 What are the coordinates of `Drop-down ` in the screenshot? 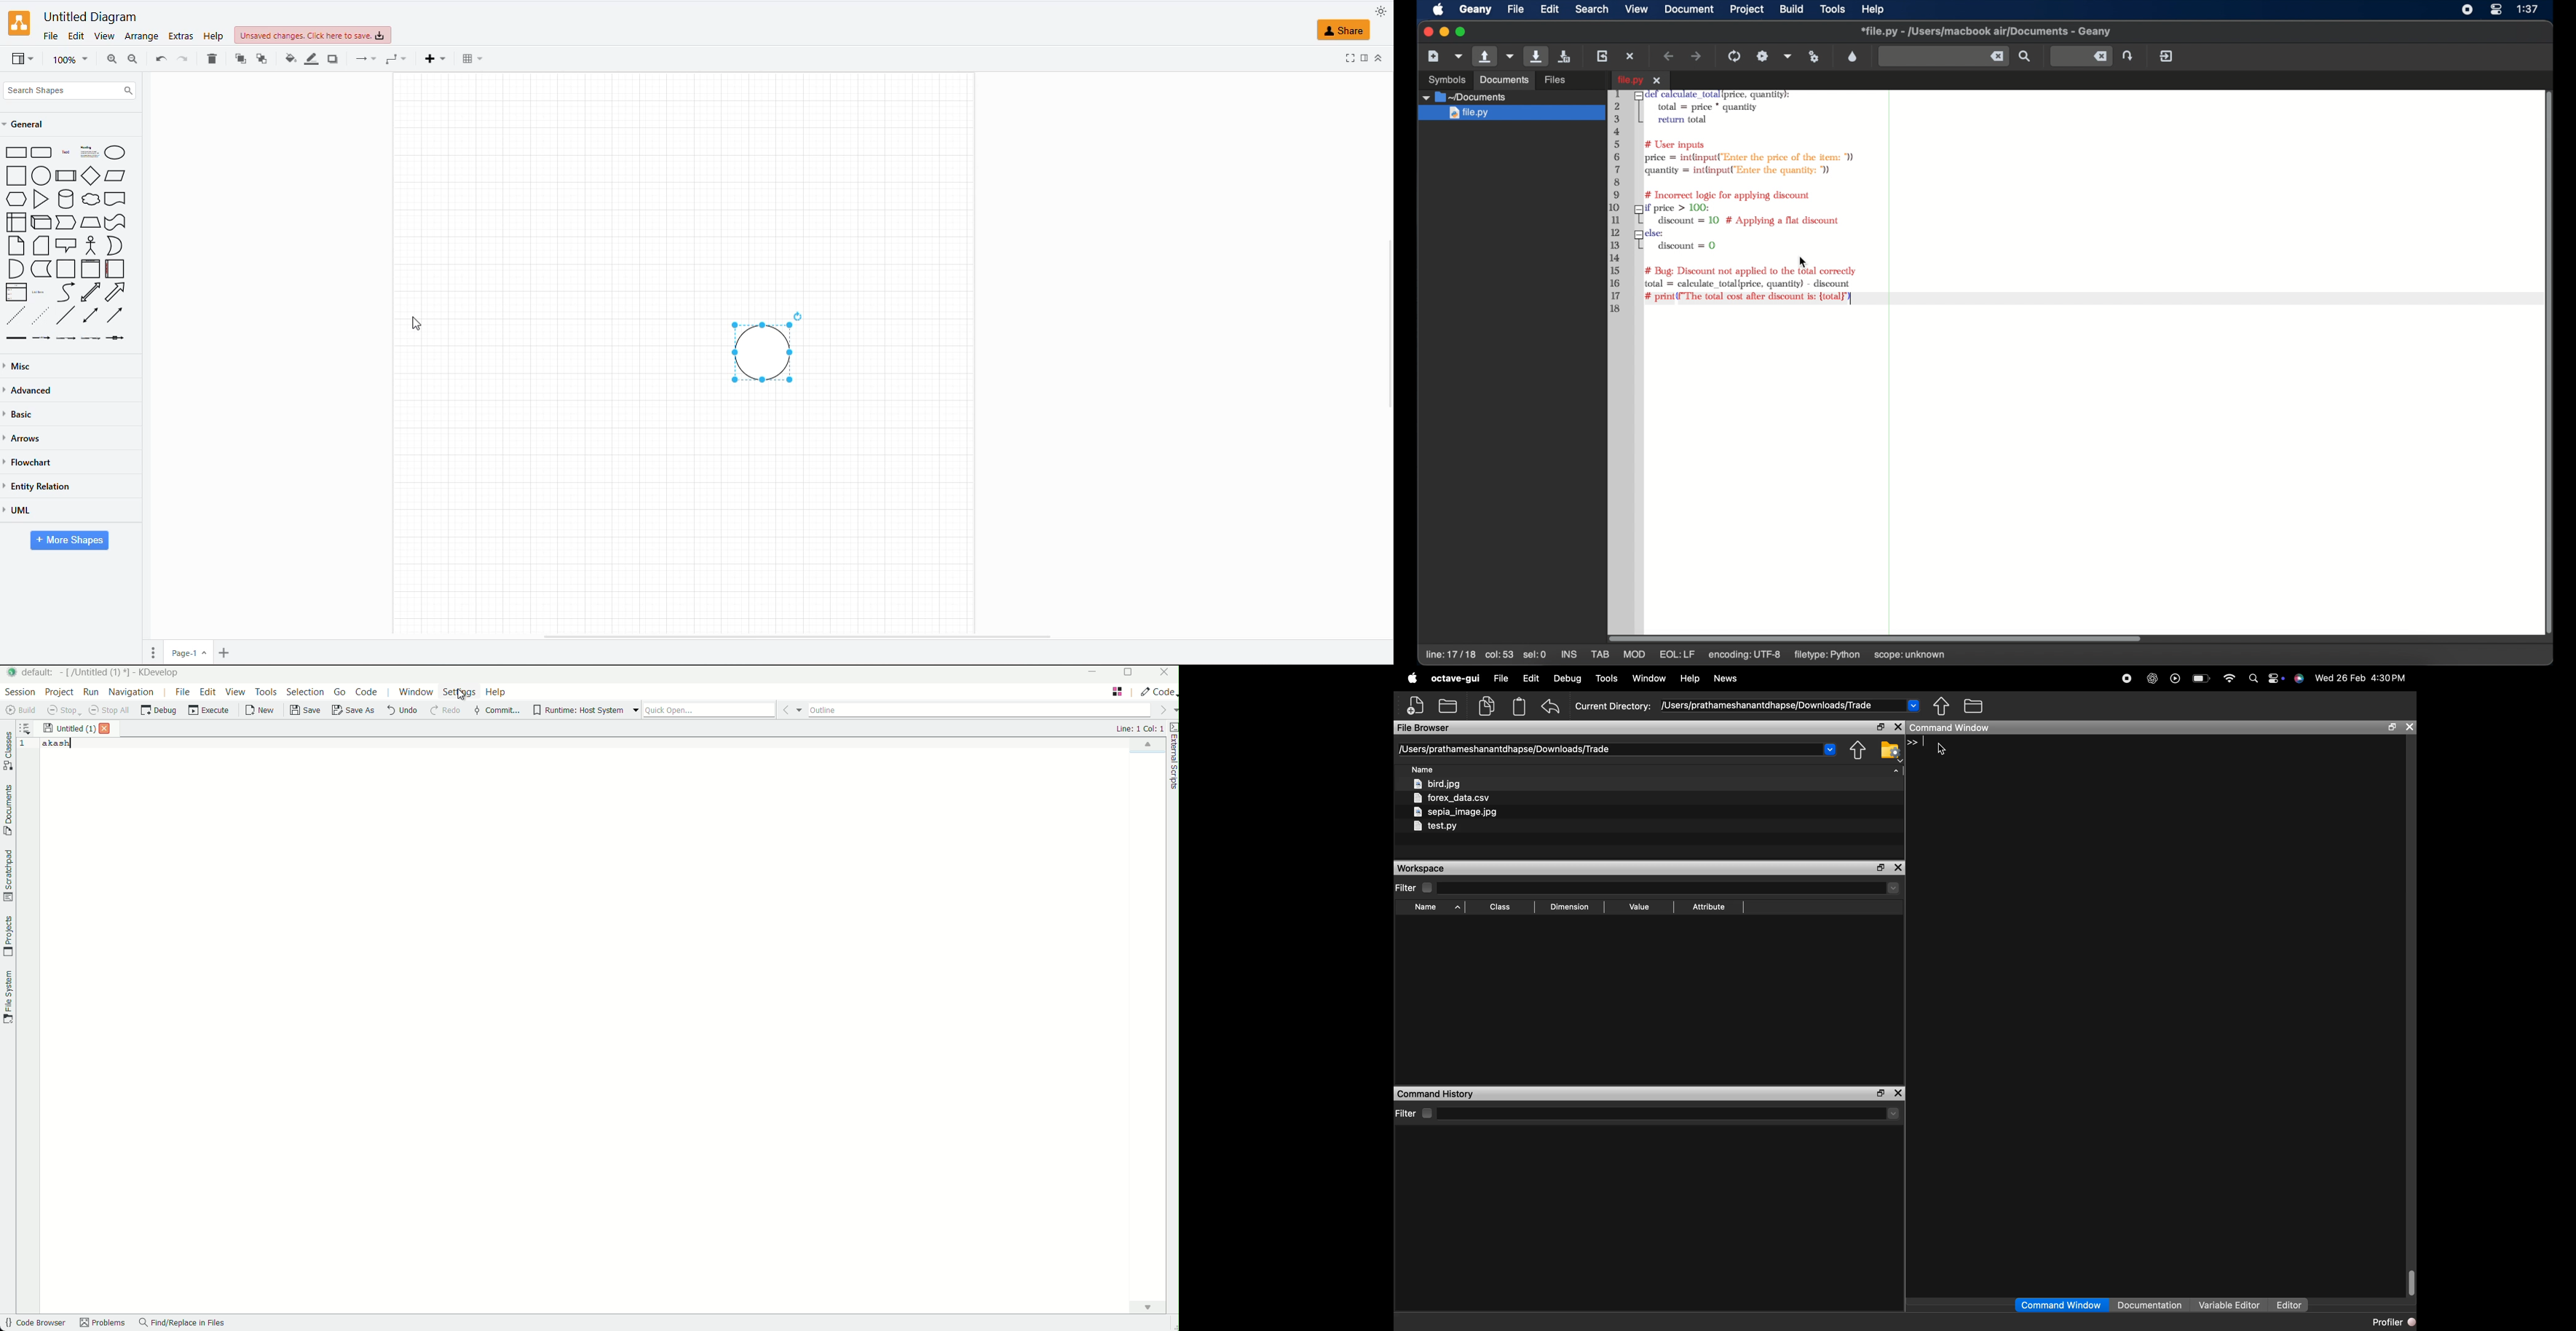 It's located at (1893, 1113).